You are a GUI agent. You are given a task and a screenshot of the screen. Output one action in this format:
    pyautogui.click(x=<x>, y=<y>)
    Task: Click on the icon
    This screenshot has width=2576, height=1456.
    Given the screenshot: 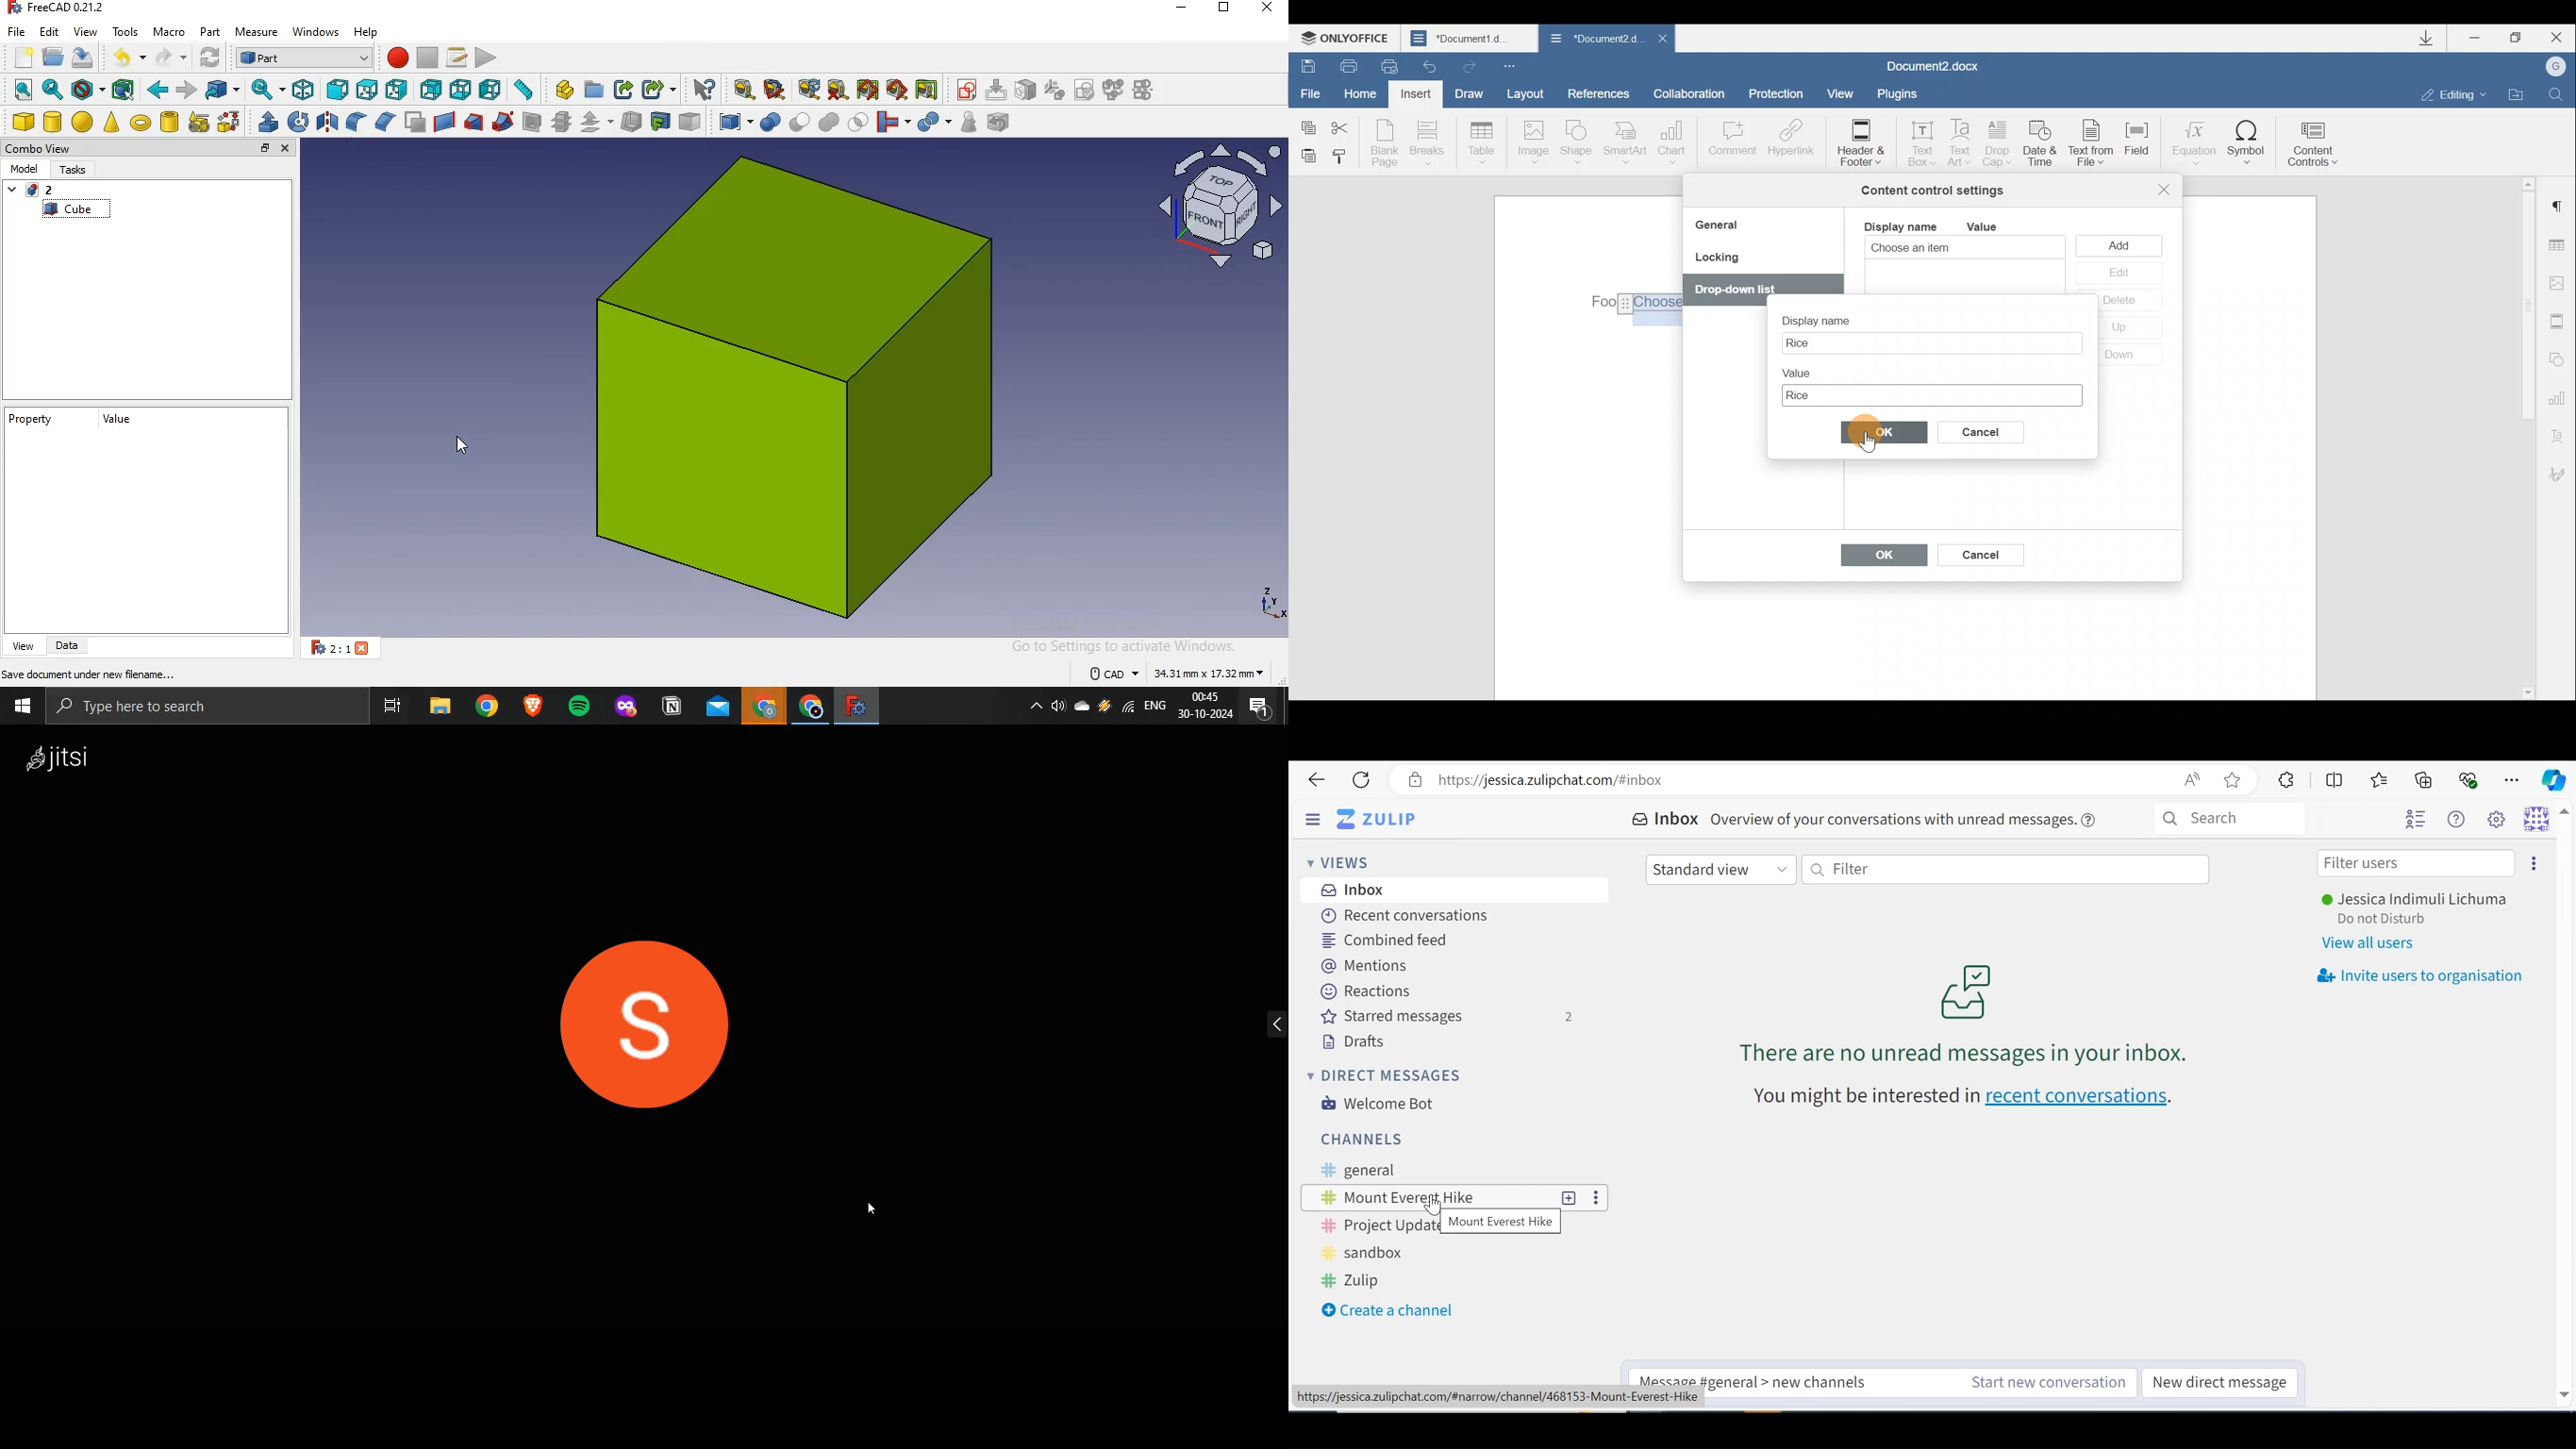 What is the action you would take?
    pyautogui.click(x=1056, y=89)
    